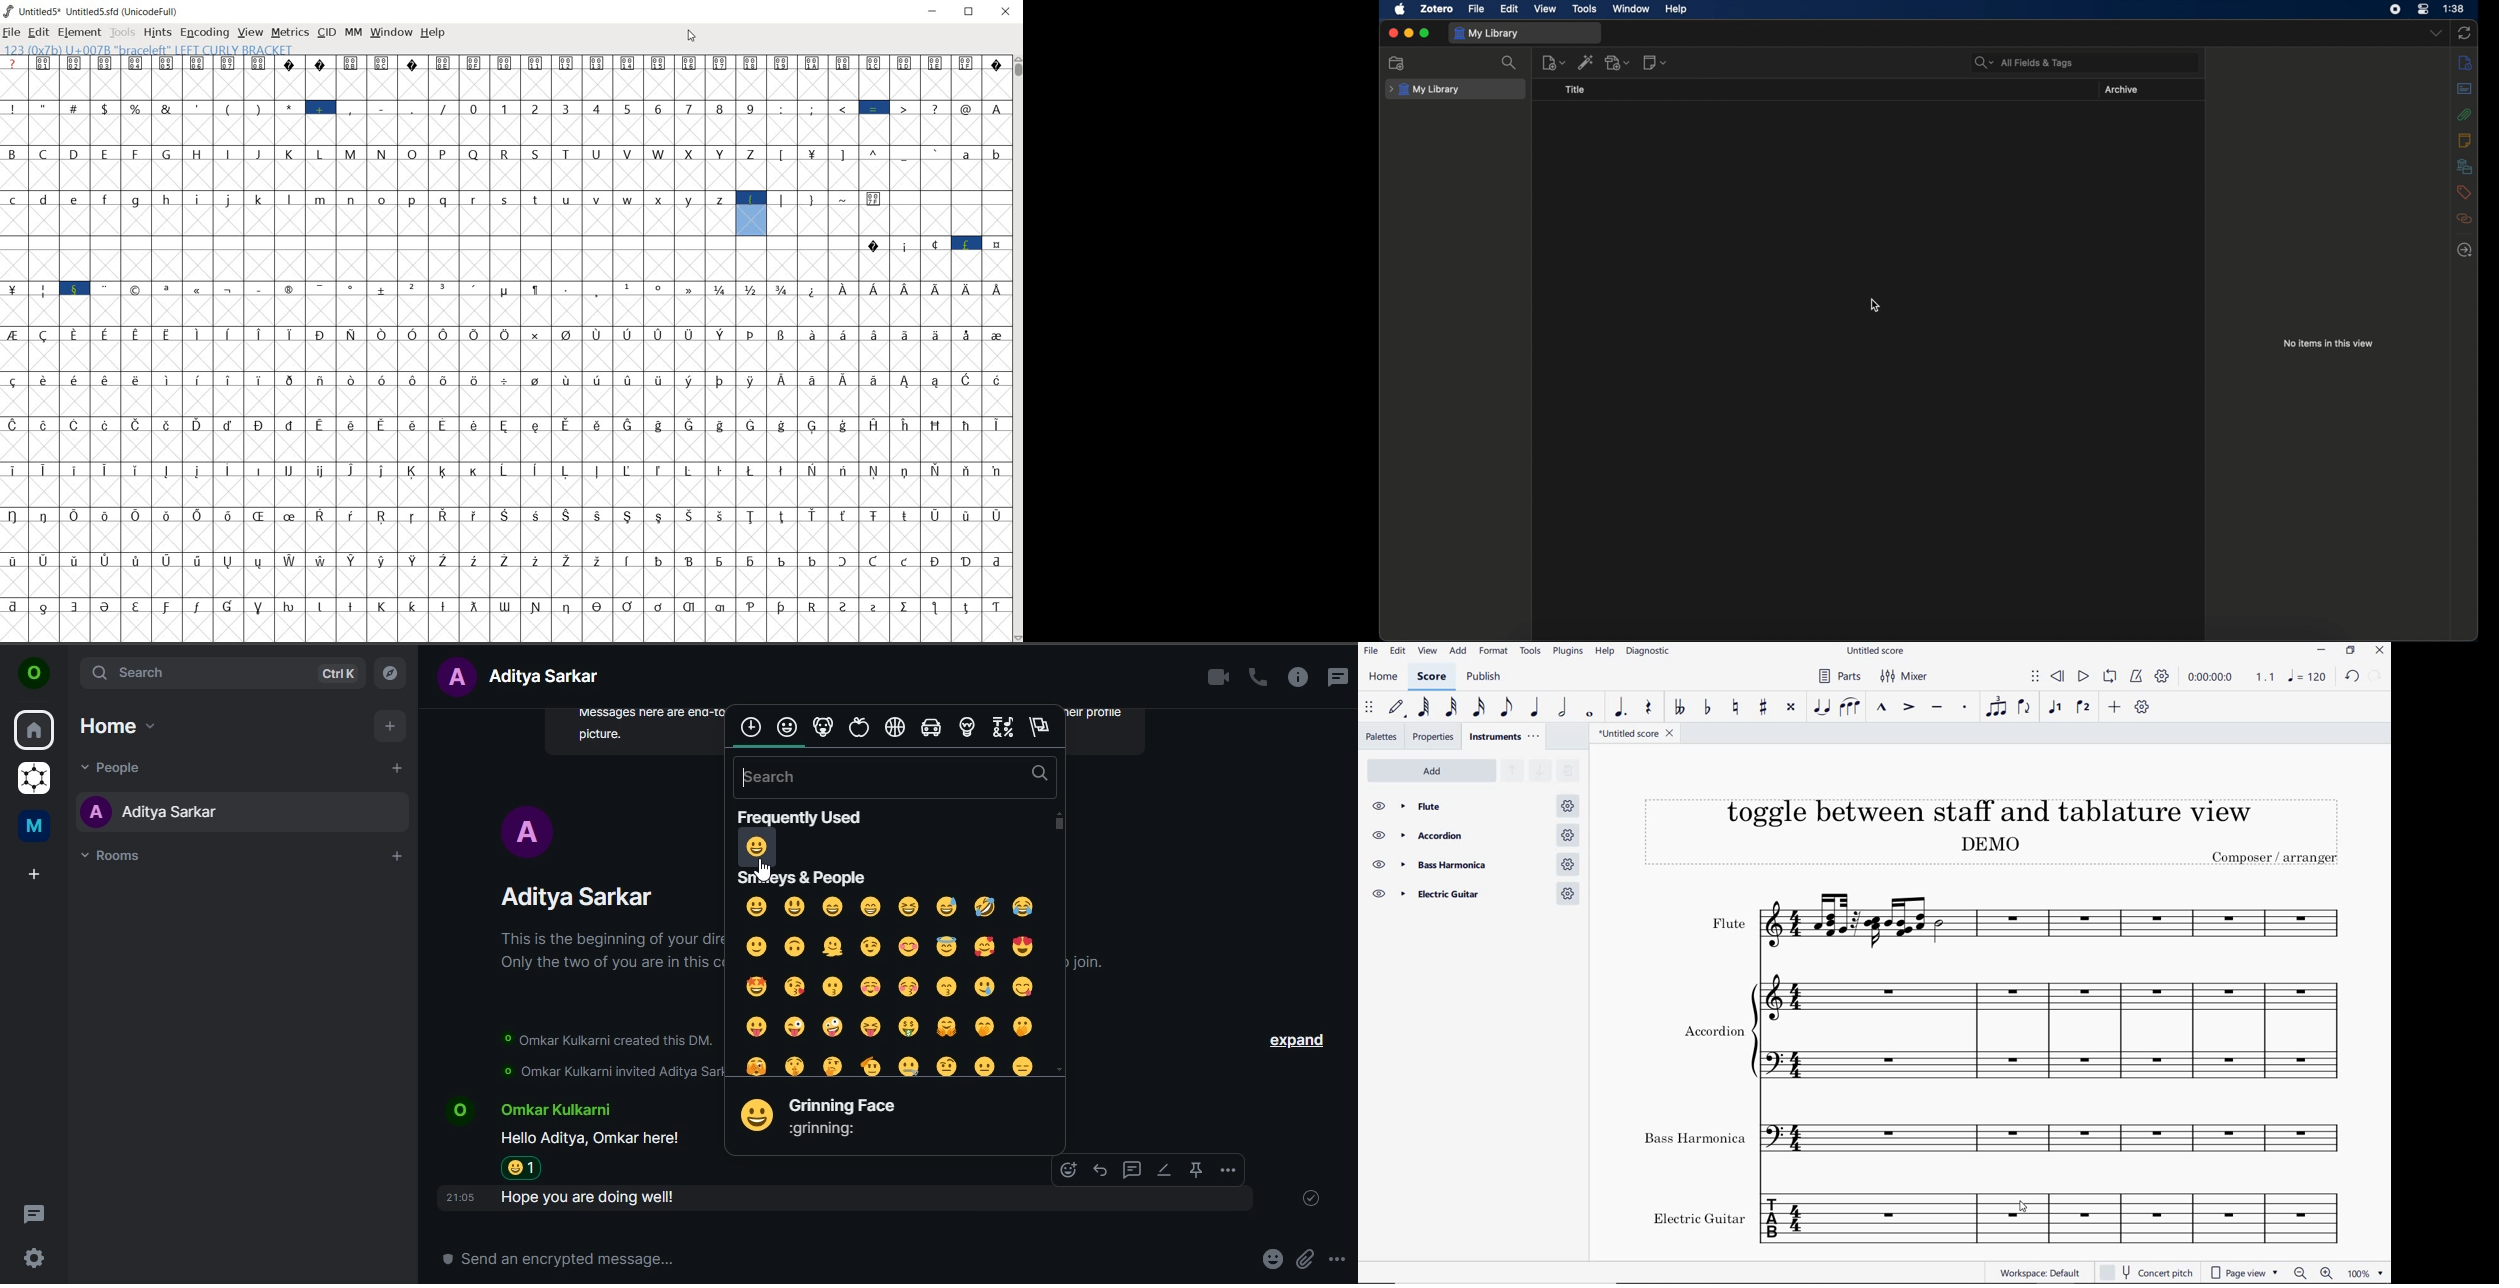 The width and height of the screenshot is (2520, 1288). What do you see at coordinates (1545, 8) in the screenshot?
I see `view` at bounding box center [1545, 8].